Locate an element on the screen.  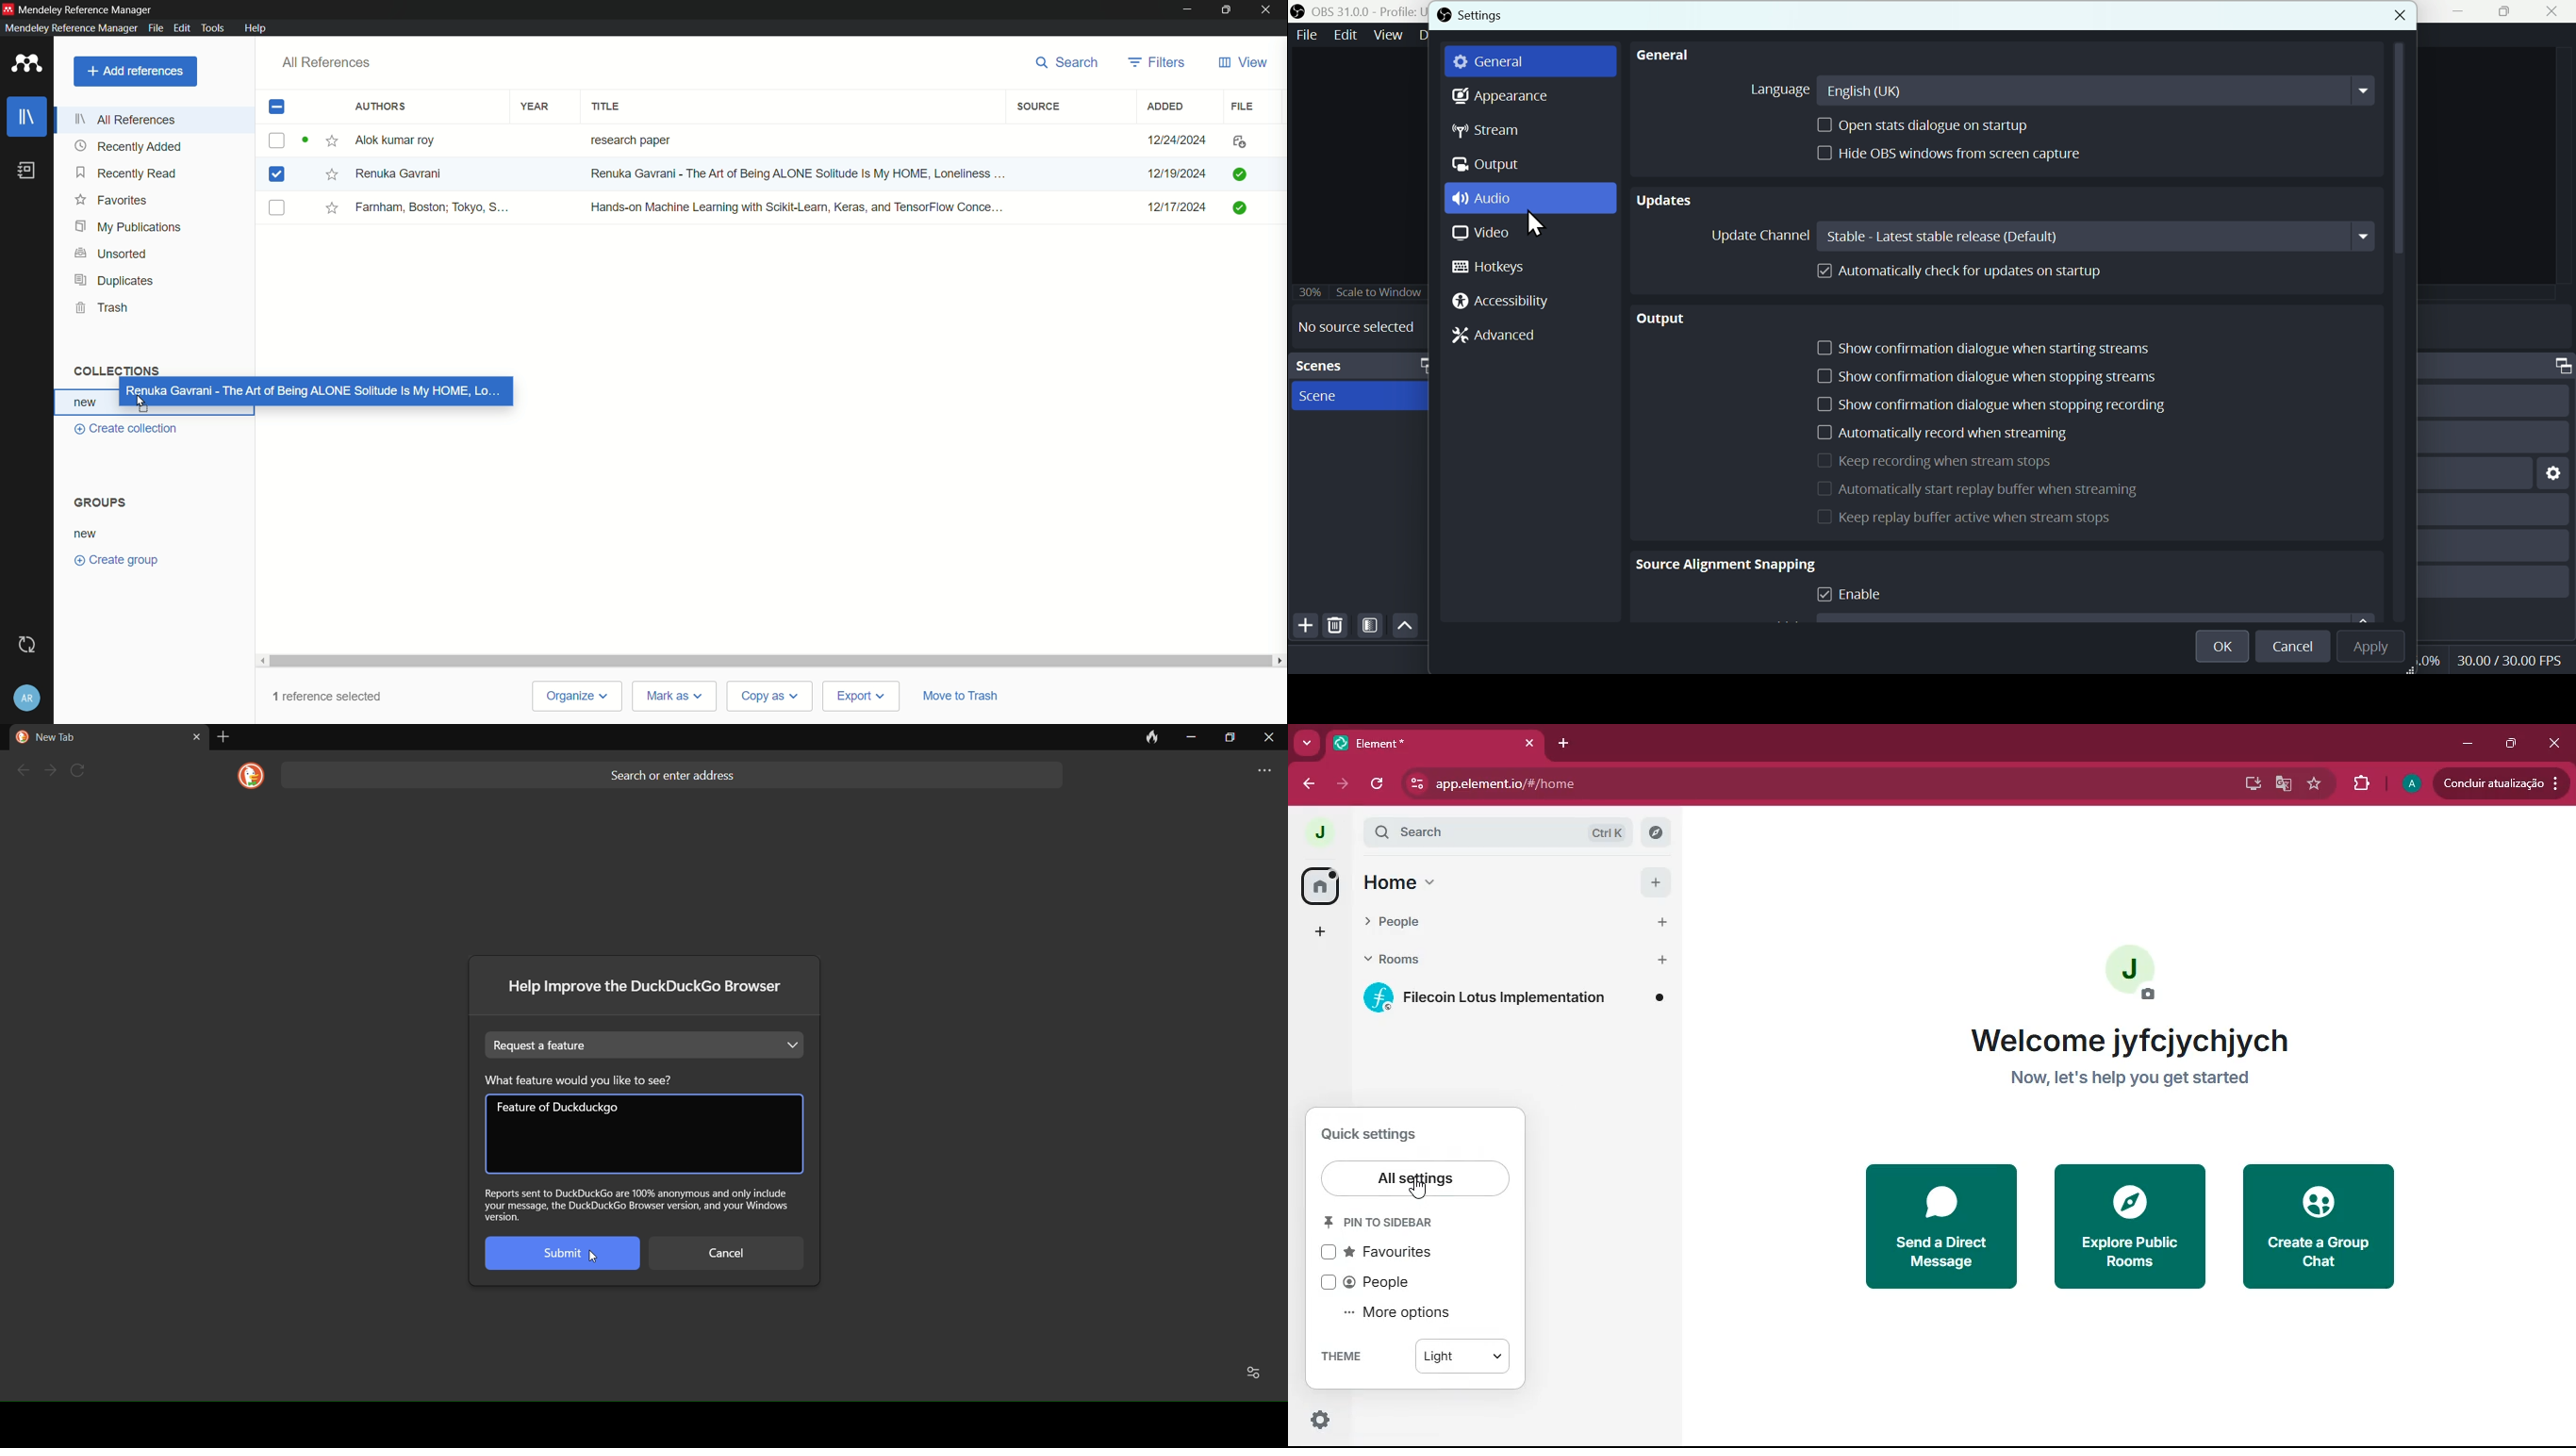
move to trash is located at coordinates (964, 696).